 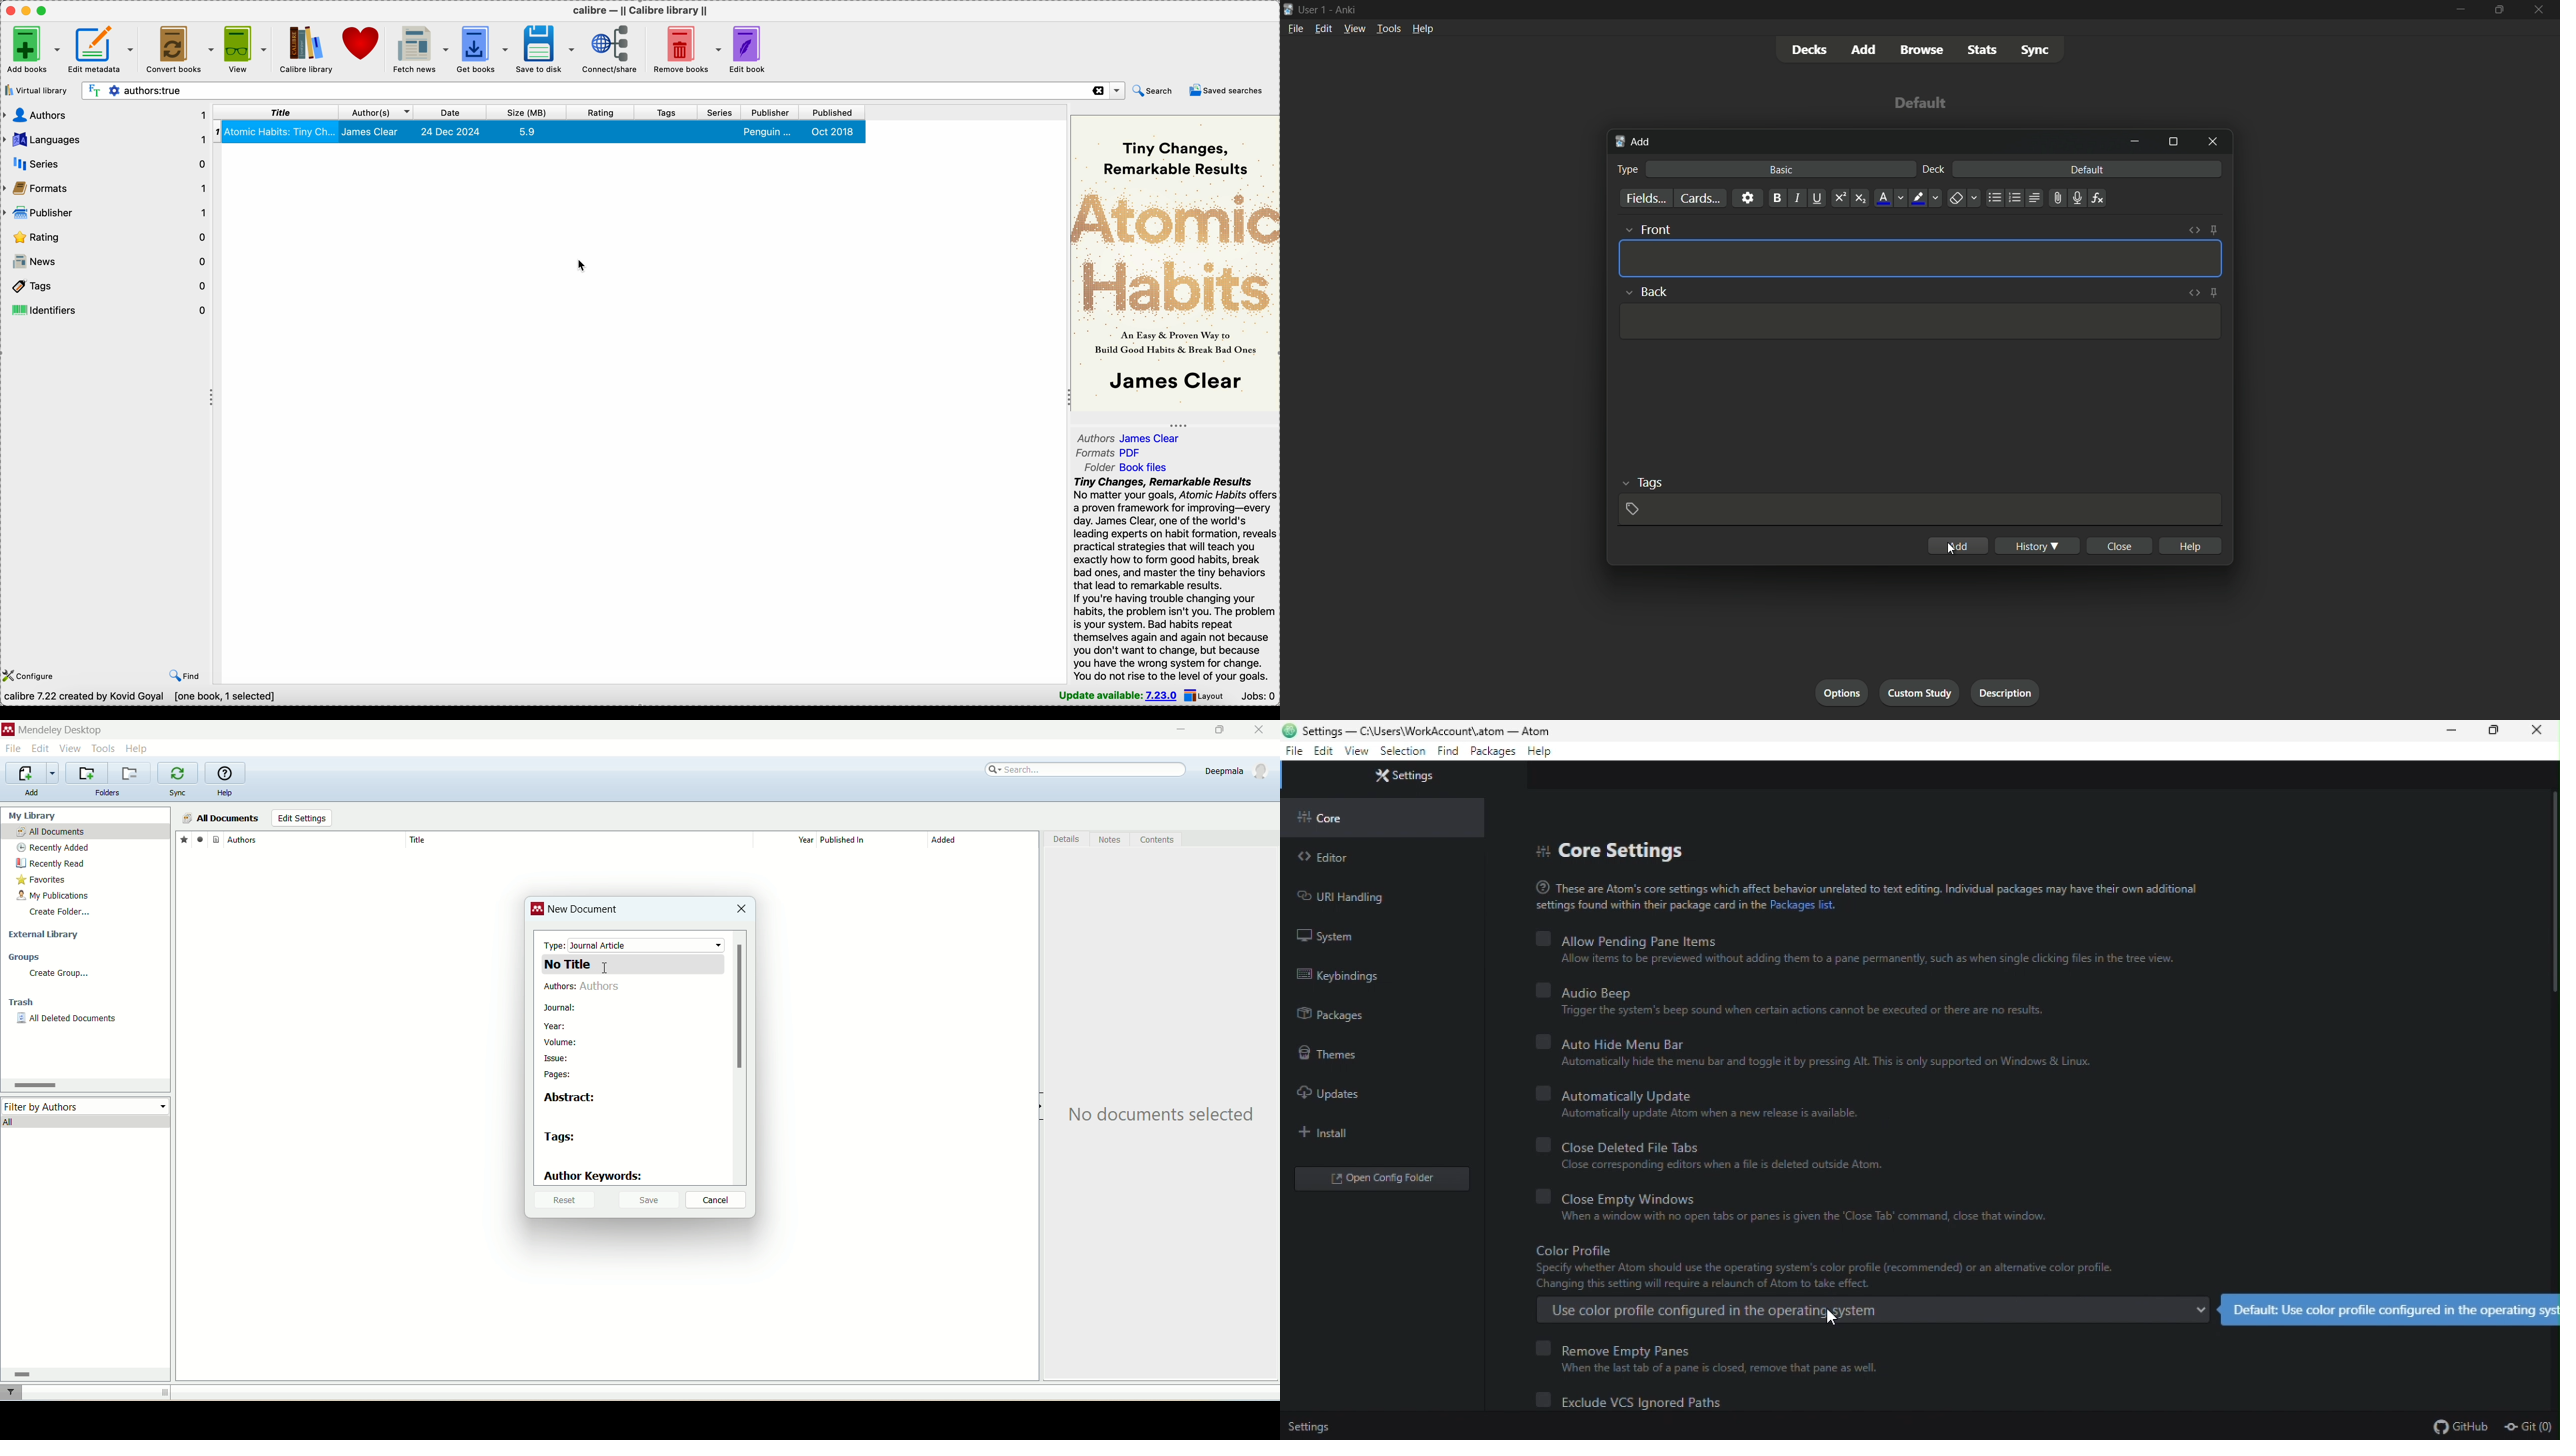 I want to click on add, so click(x=1637, y=143).